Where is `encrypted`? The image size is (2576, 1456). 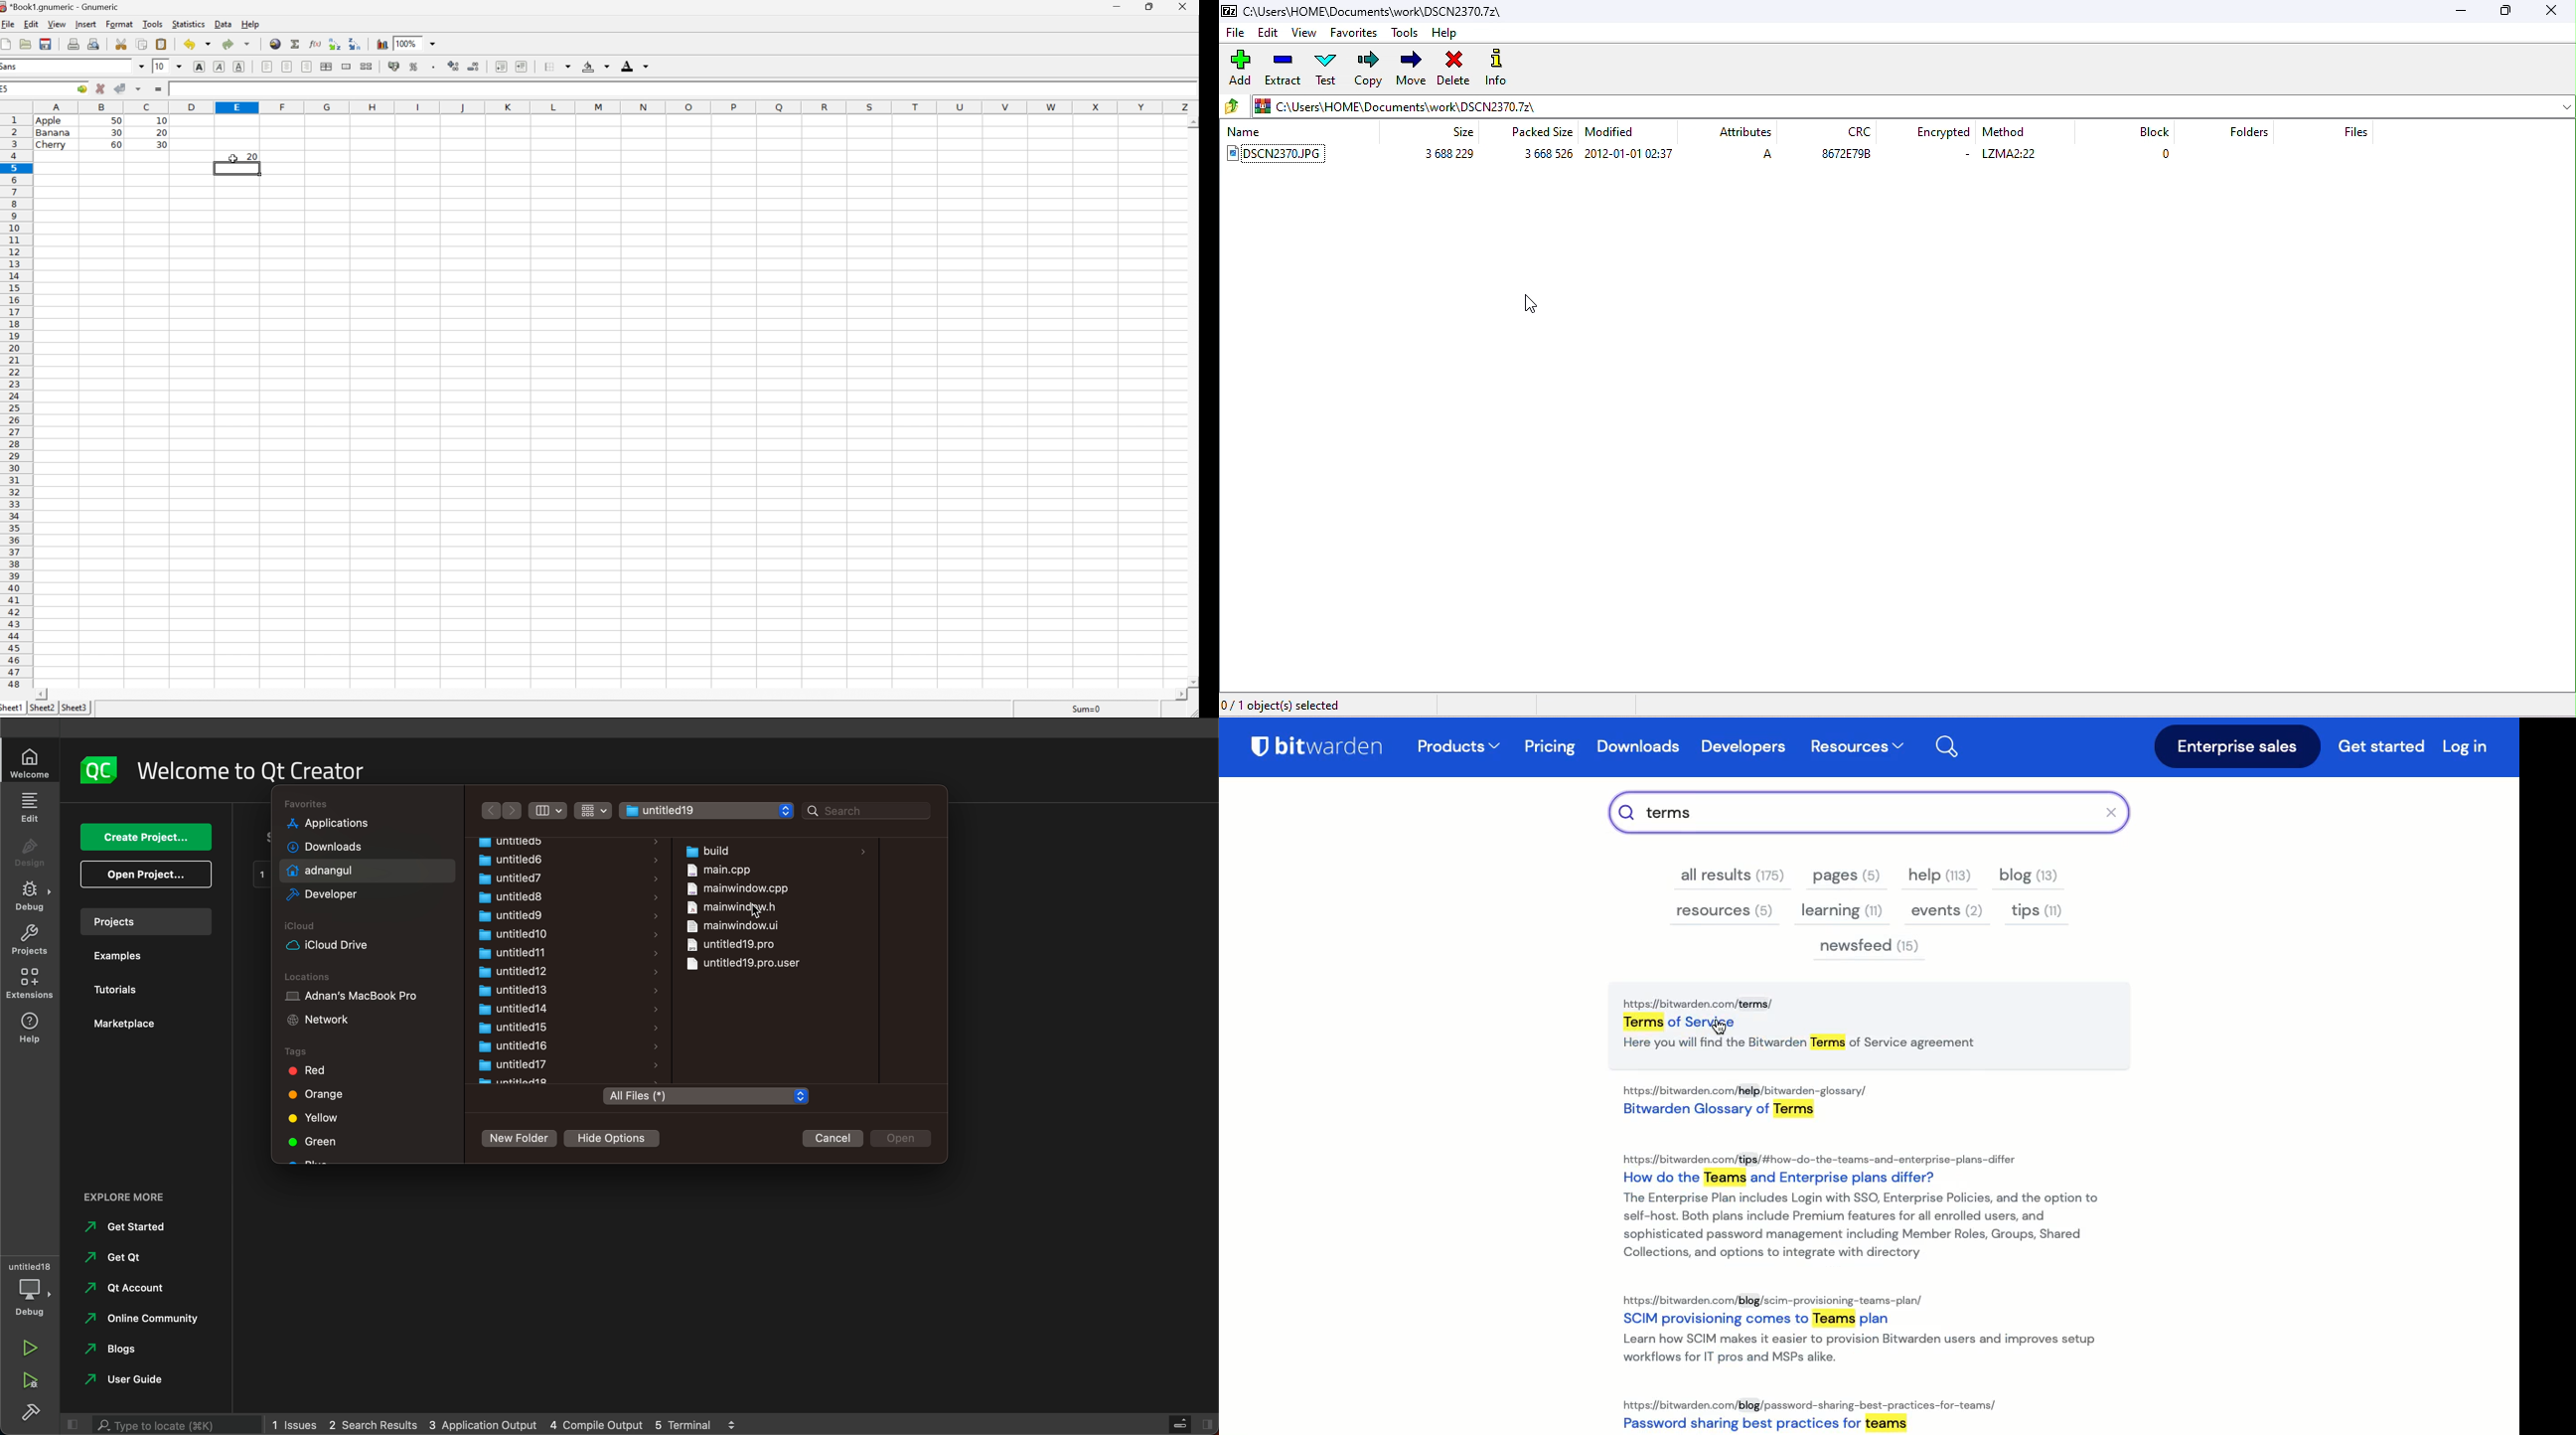
encrypted is located at coordinates (1946, 134).